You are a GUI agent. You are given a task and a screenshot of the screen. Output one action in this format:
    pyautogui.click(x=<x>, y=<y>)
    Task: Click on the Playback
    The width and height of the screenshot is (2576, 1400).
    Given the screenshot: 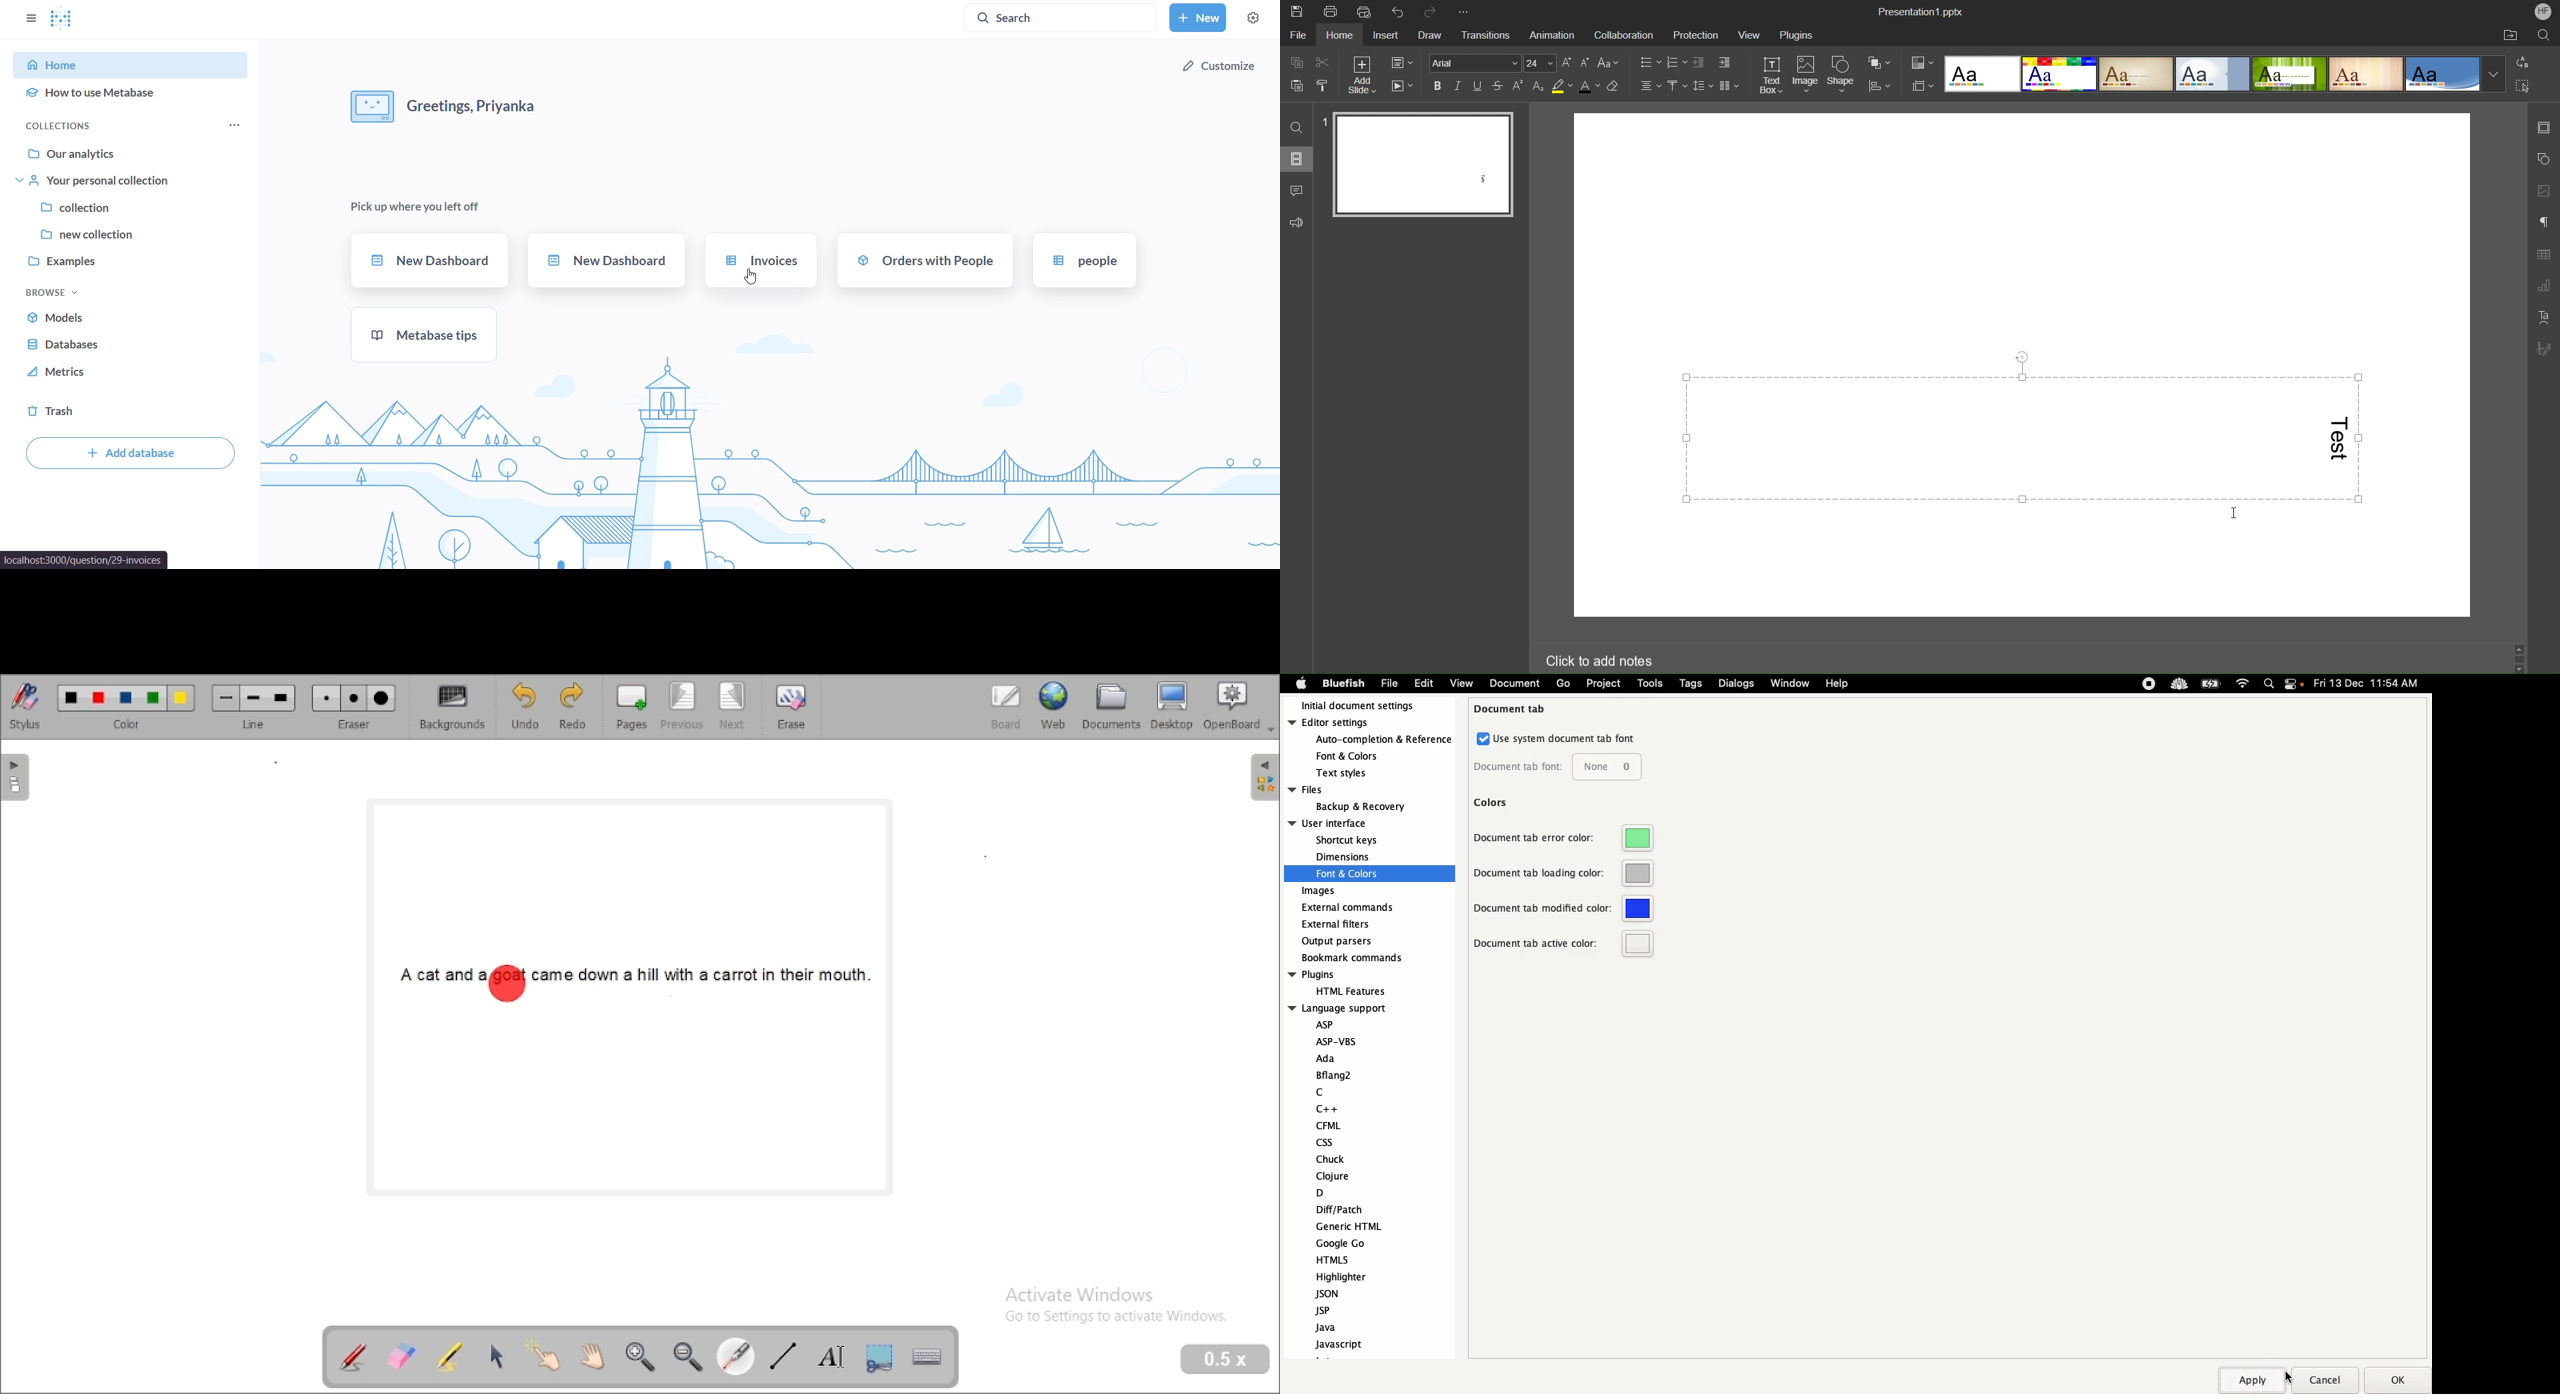 What is the action you would take?
    pyautogui.click(x=1404, y=87)
    